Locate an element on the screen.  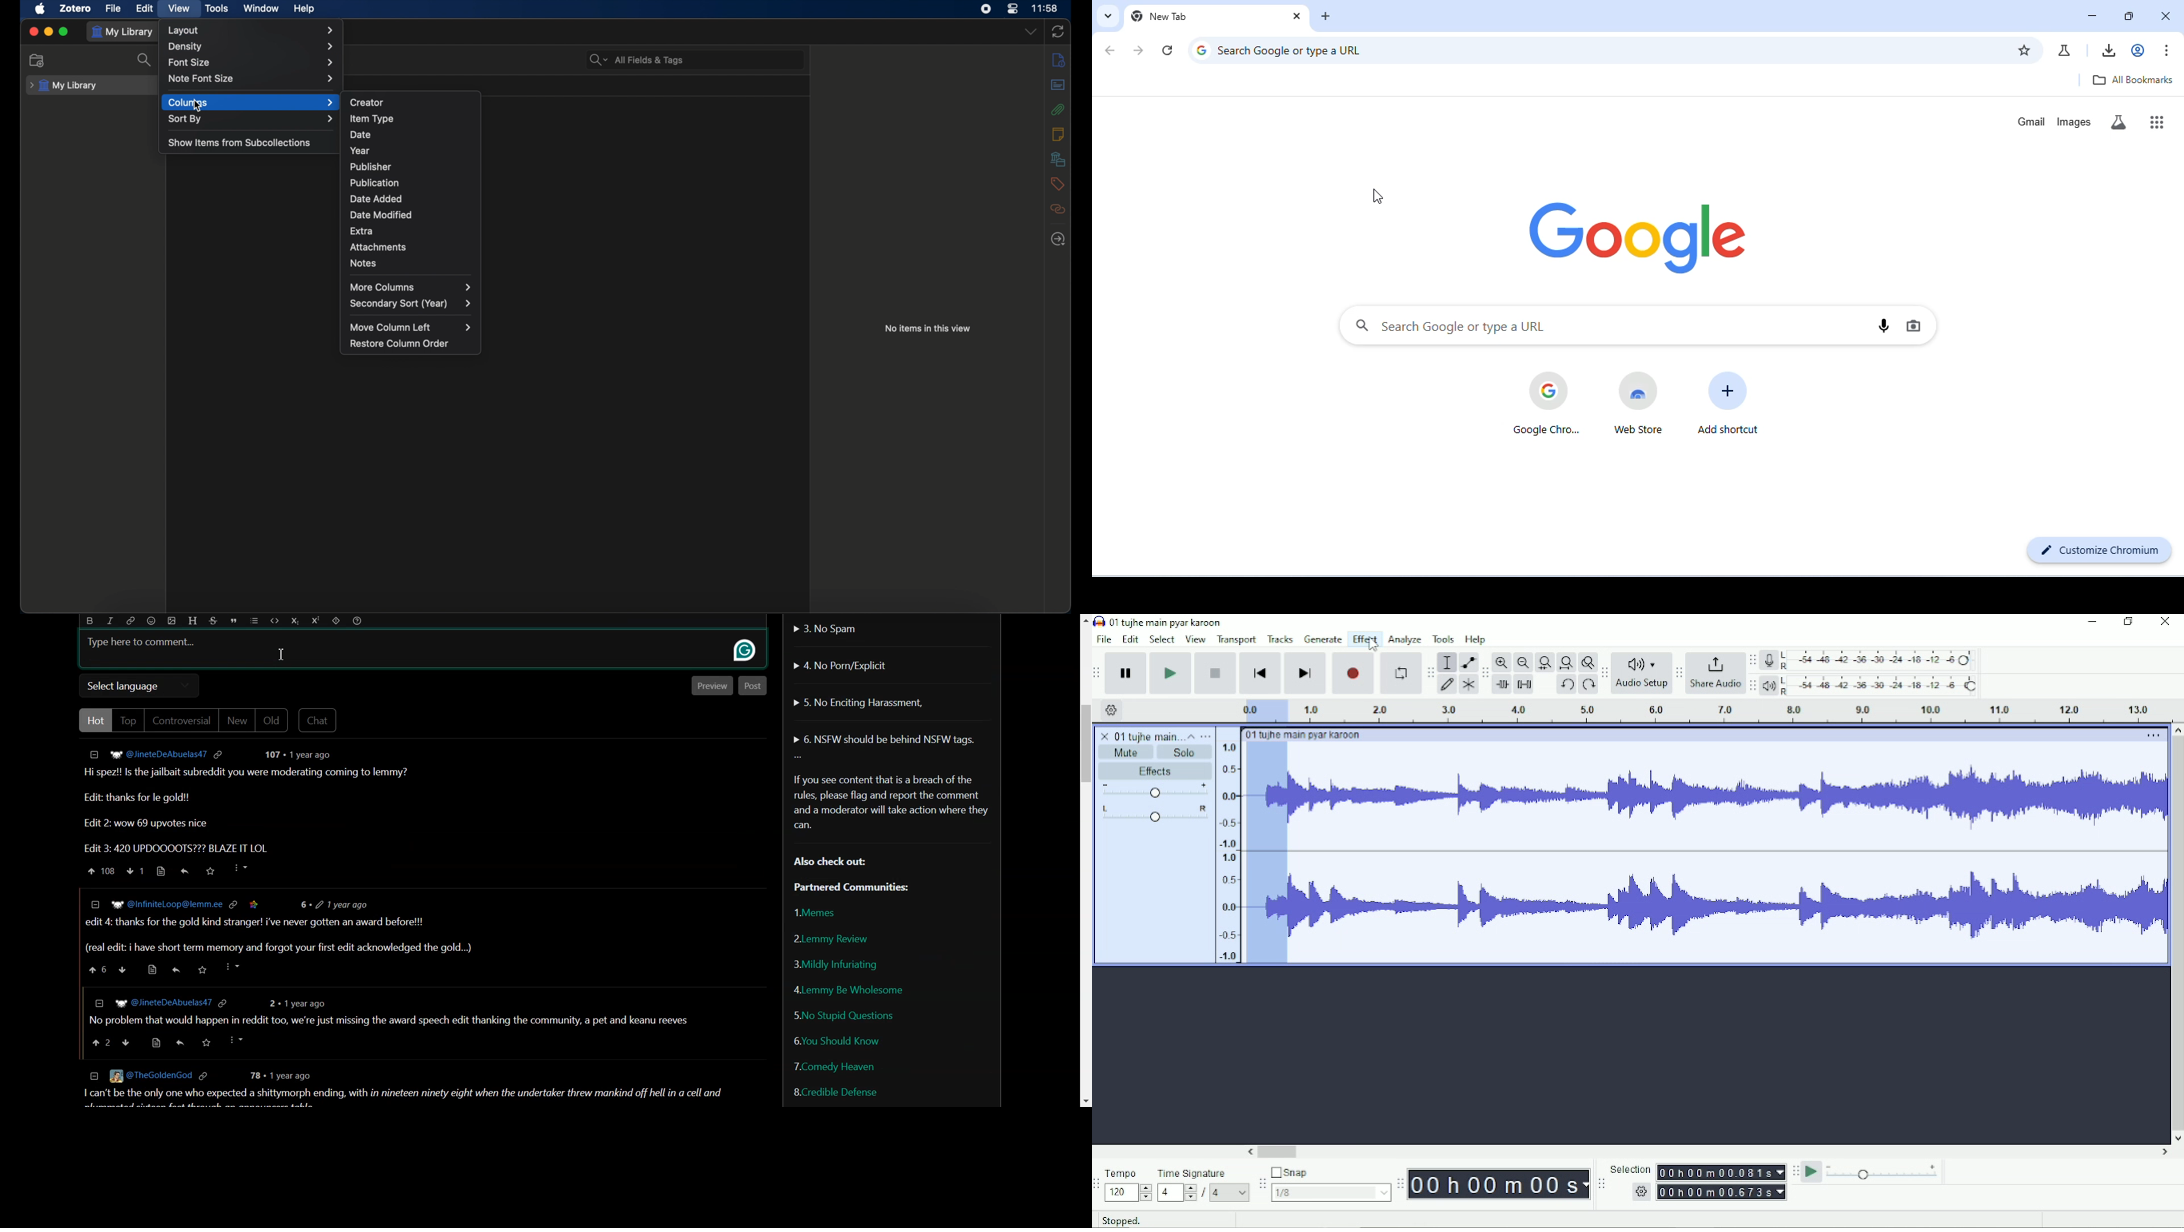
search google or type URL is located at coordinates (1595, 50).